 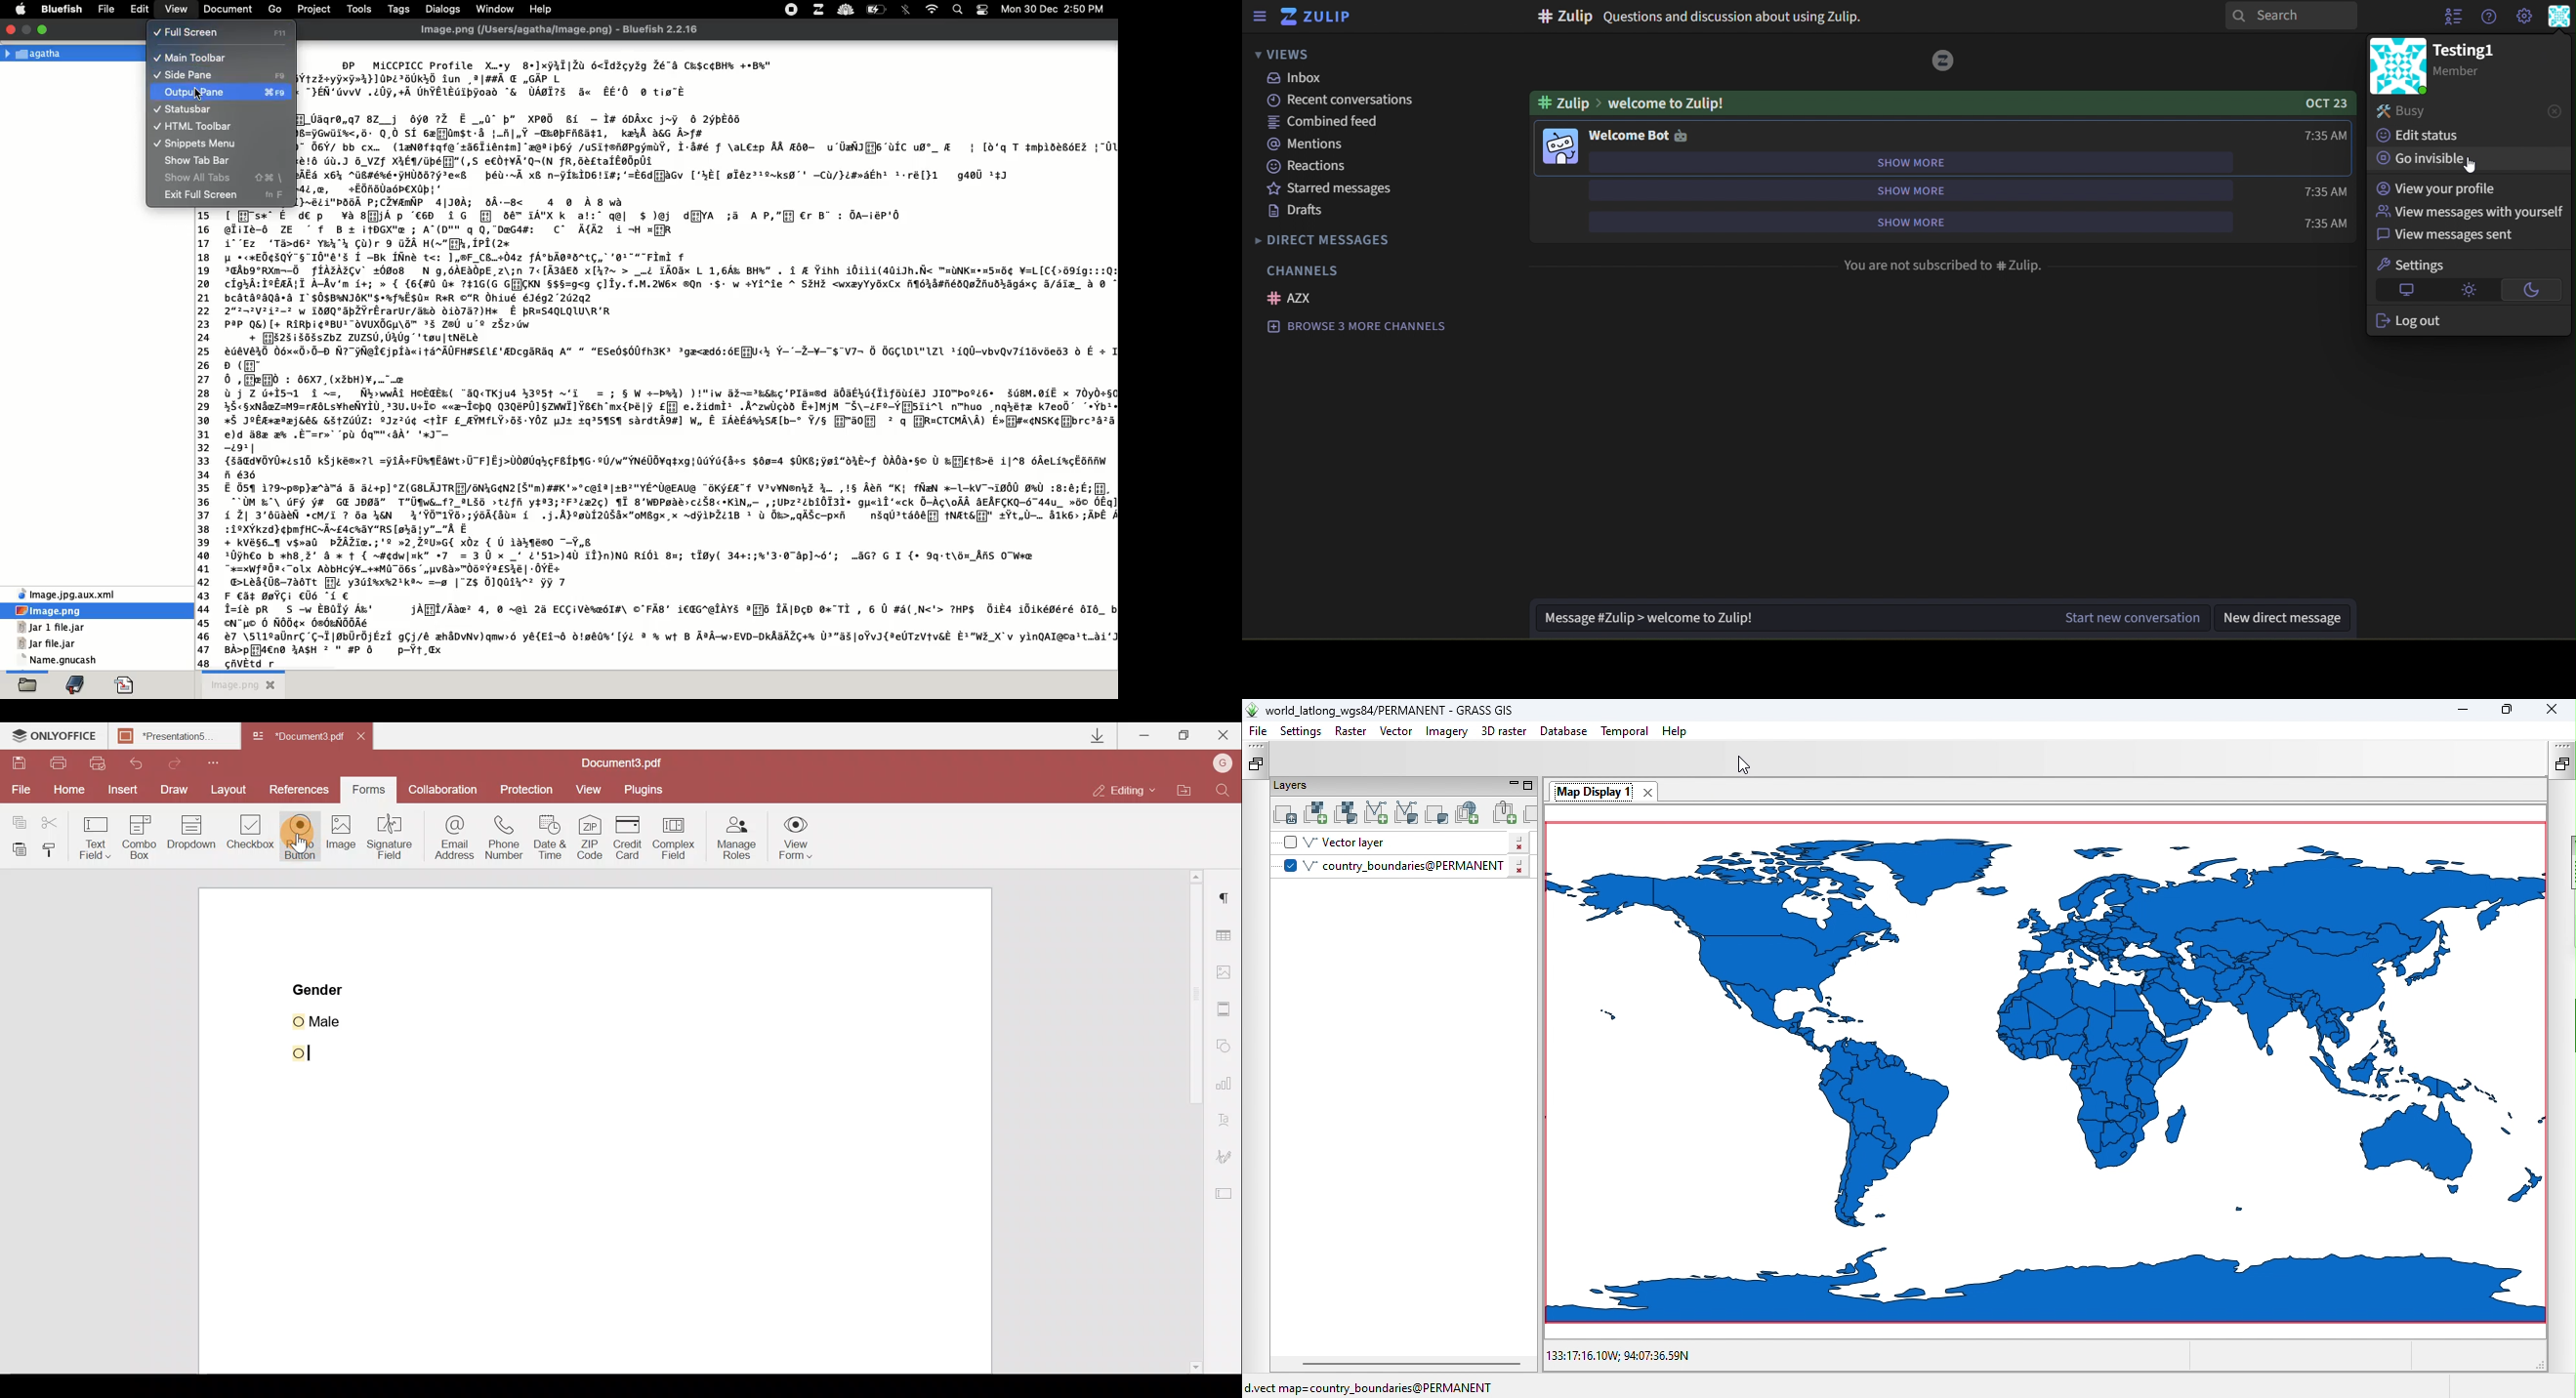 I want to click on project, so click(x=314, y=9).